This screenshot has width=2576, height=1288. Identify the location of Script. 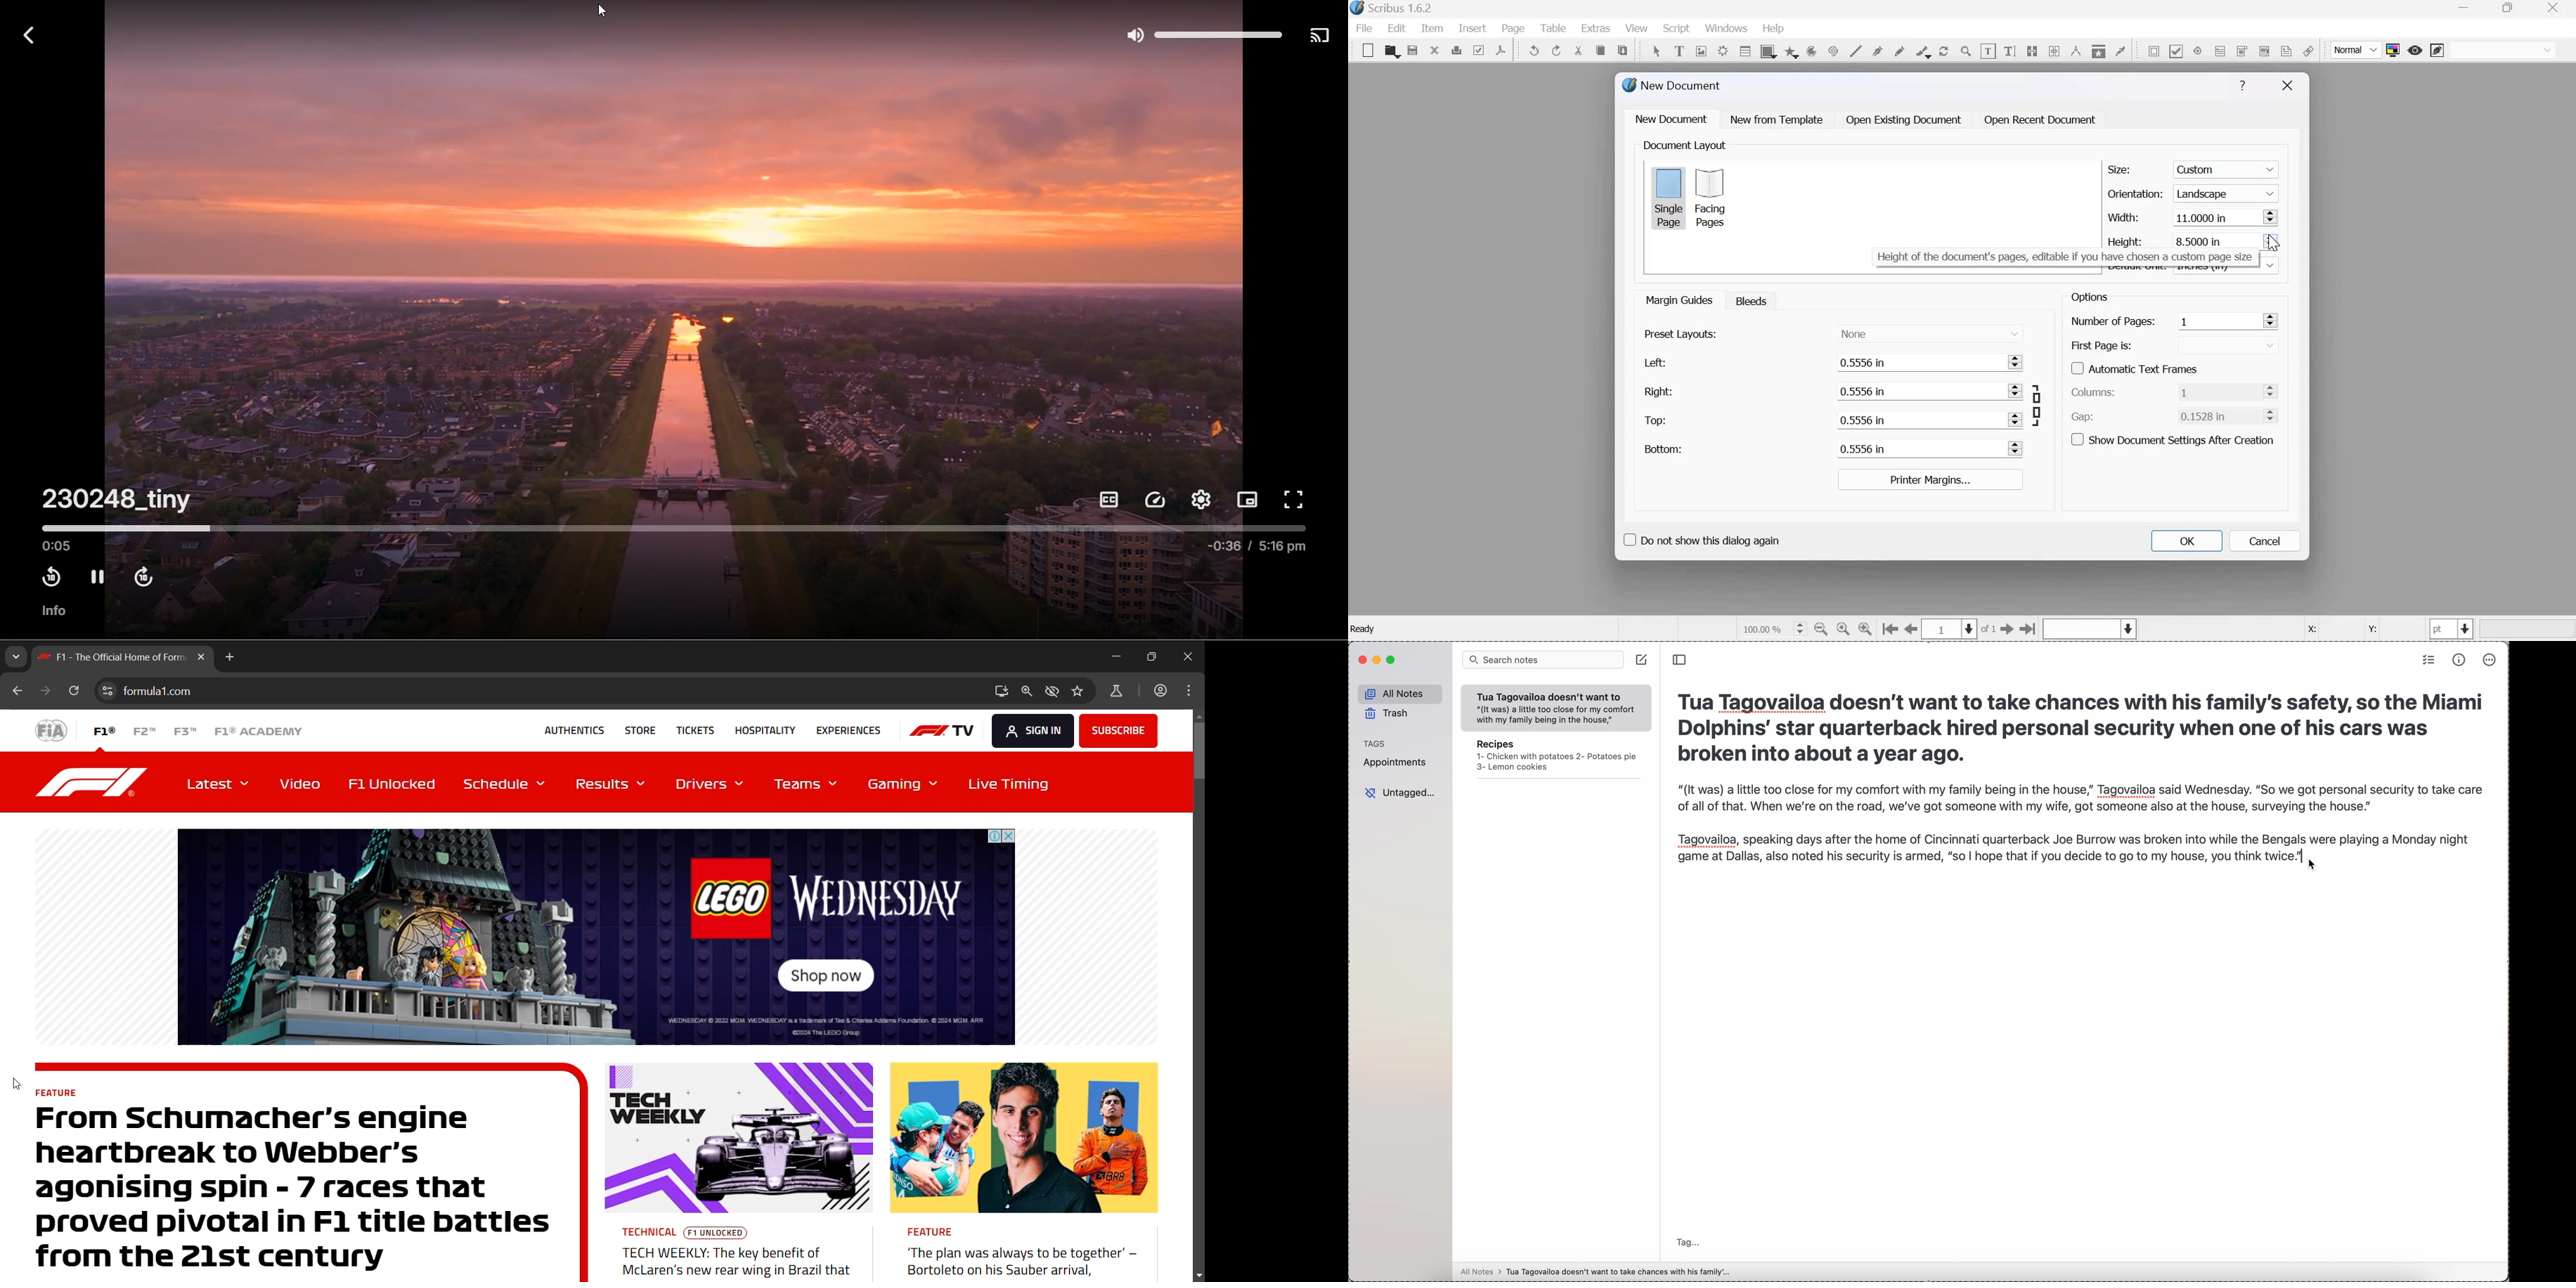
(1676, 29).